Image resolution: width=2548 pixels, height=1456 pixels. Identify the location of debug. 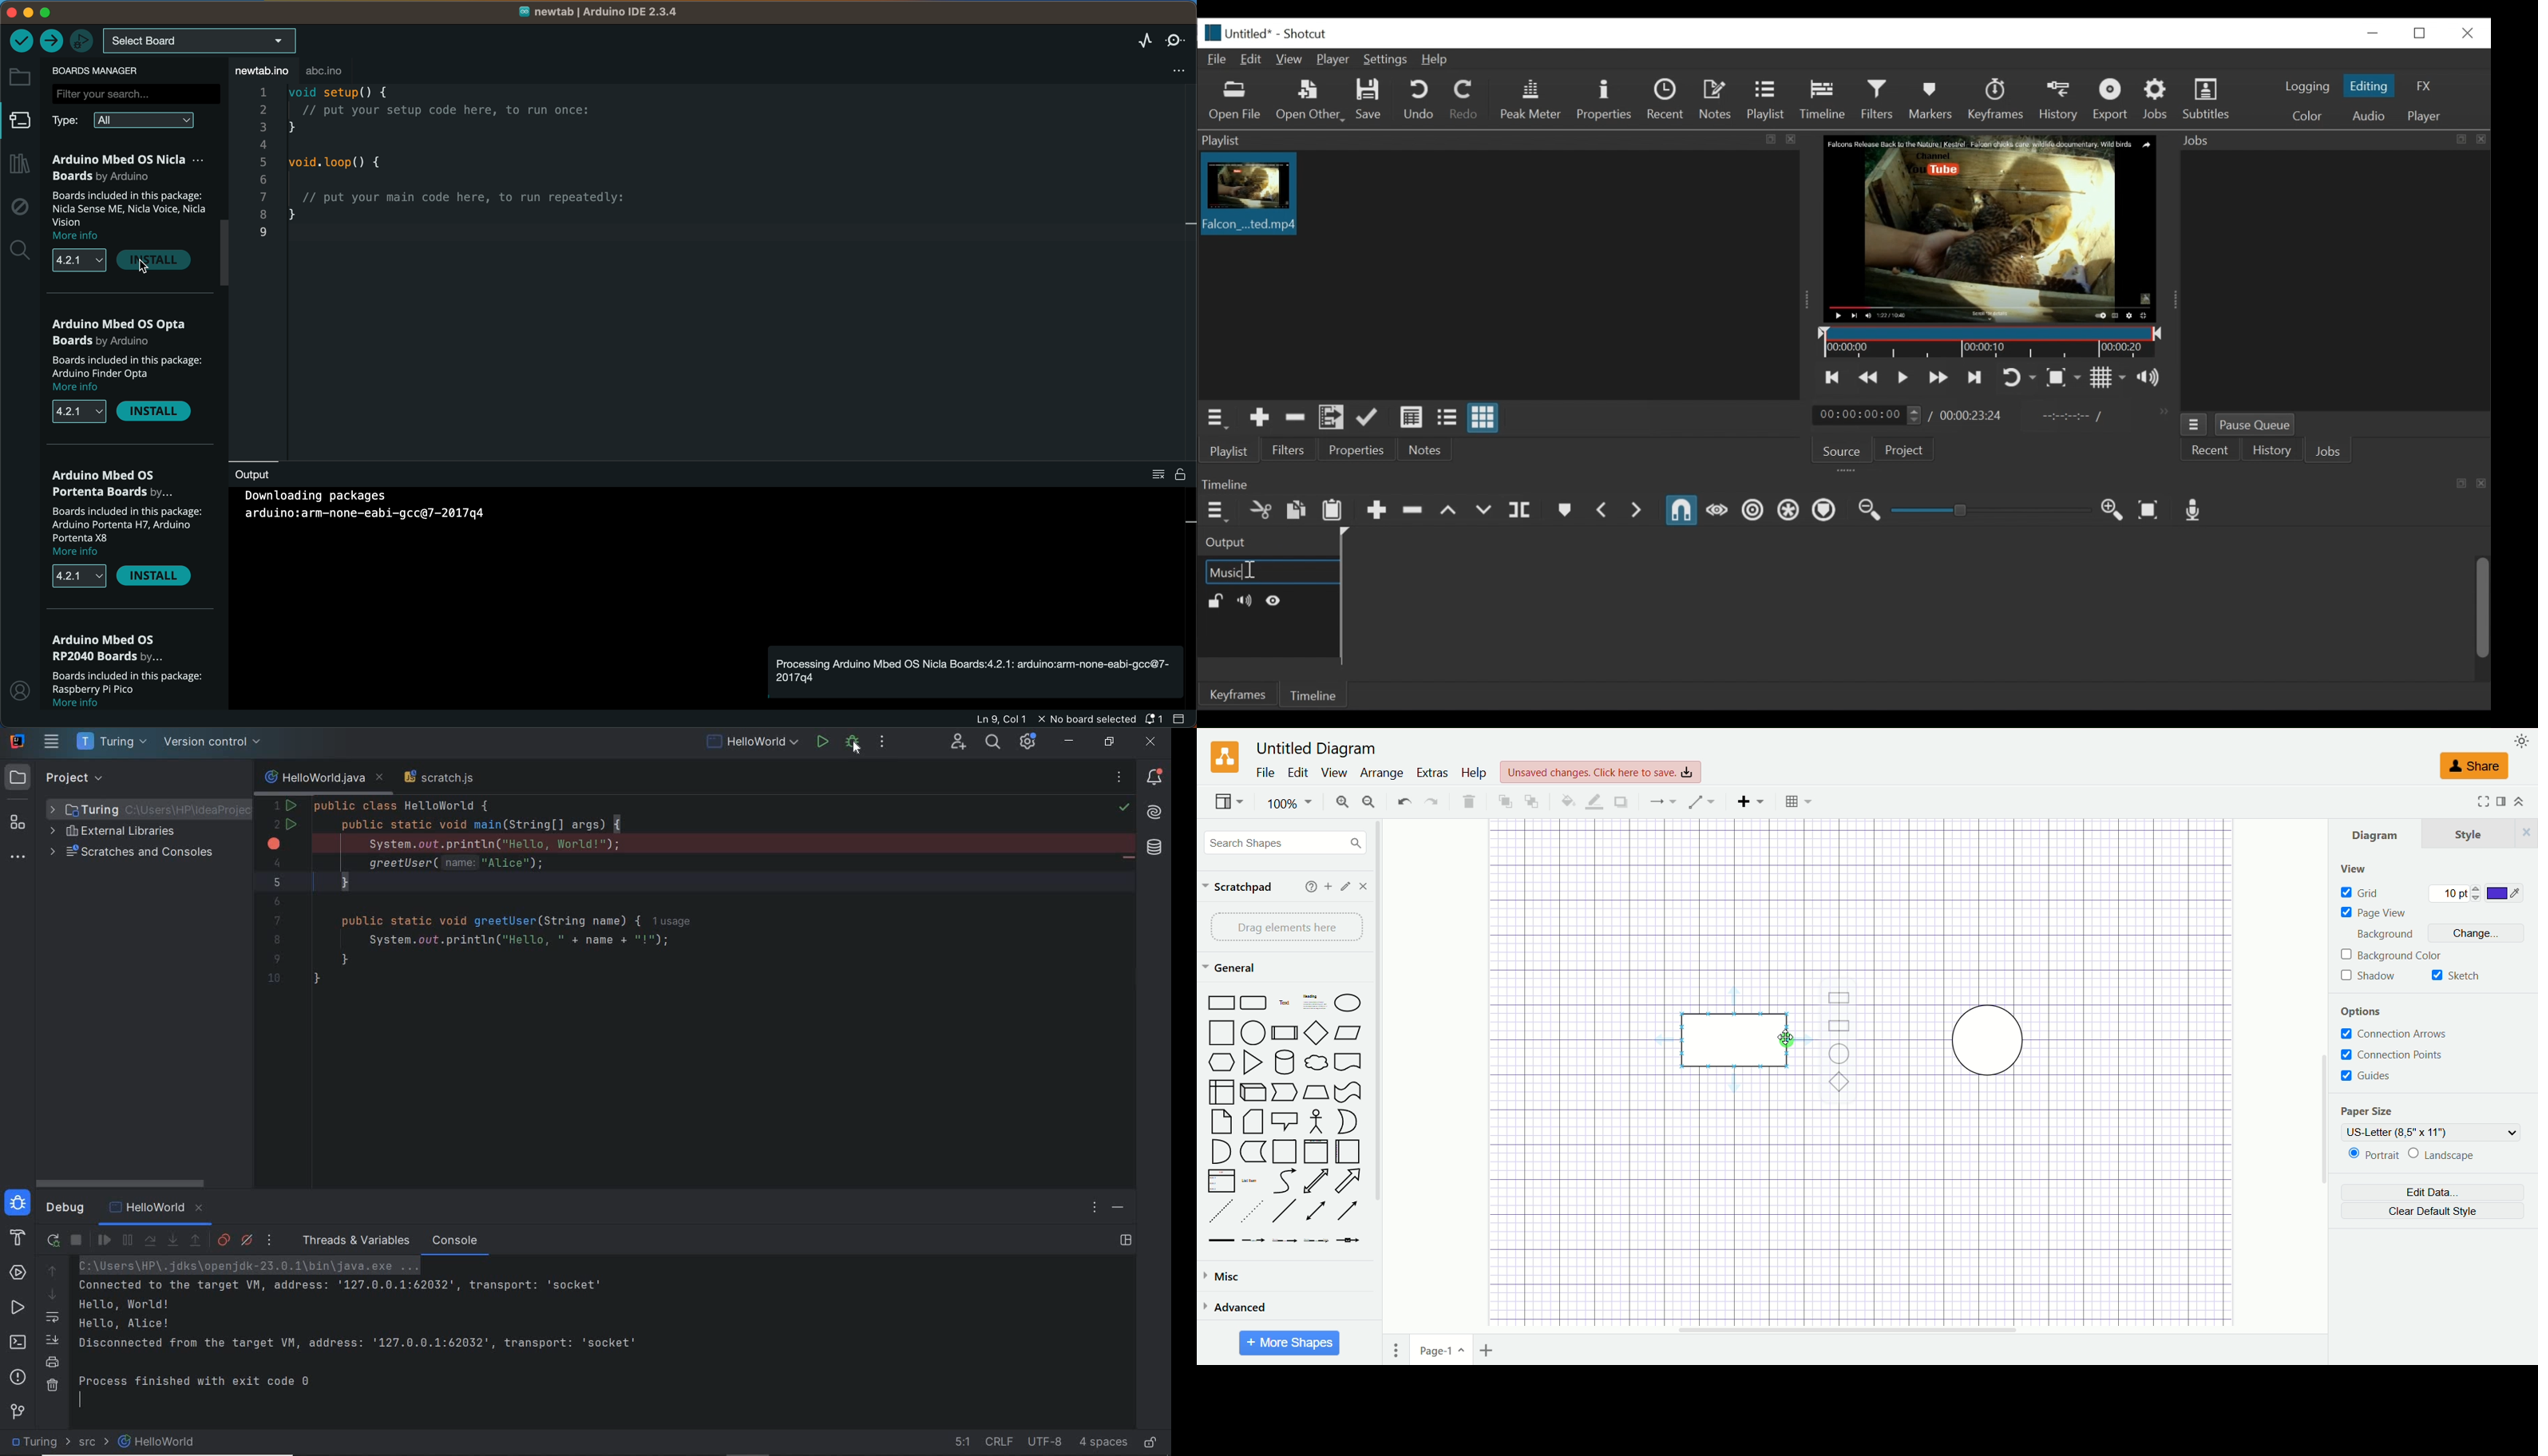
(18, 1205).